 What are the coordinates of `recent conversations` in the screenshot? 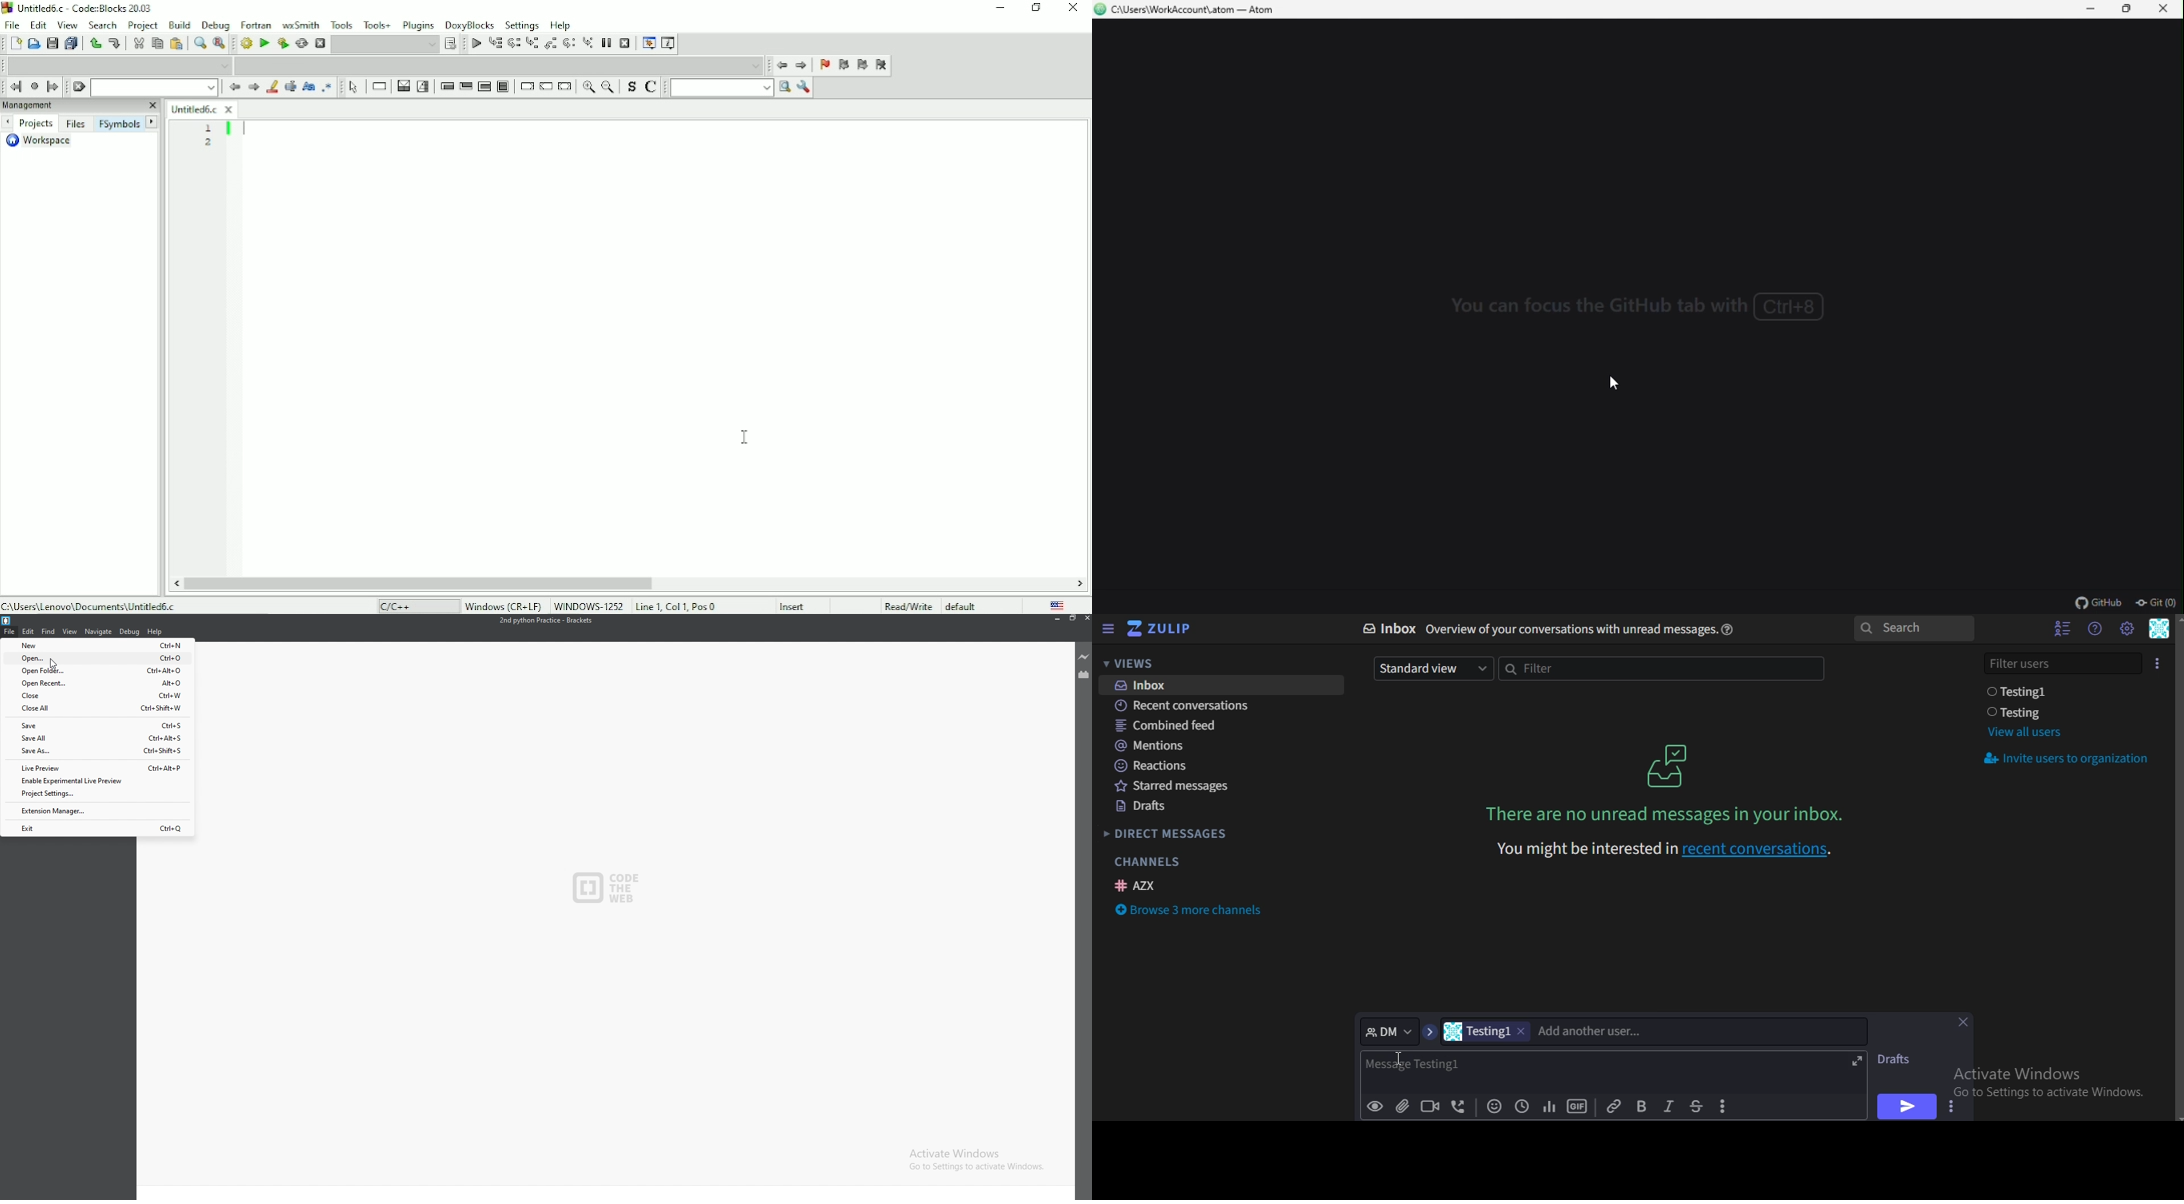 It's located at (1192, 707).